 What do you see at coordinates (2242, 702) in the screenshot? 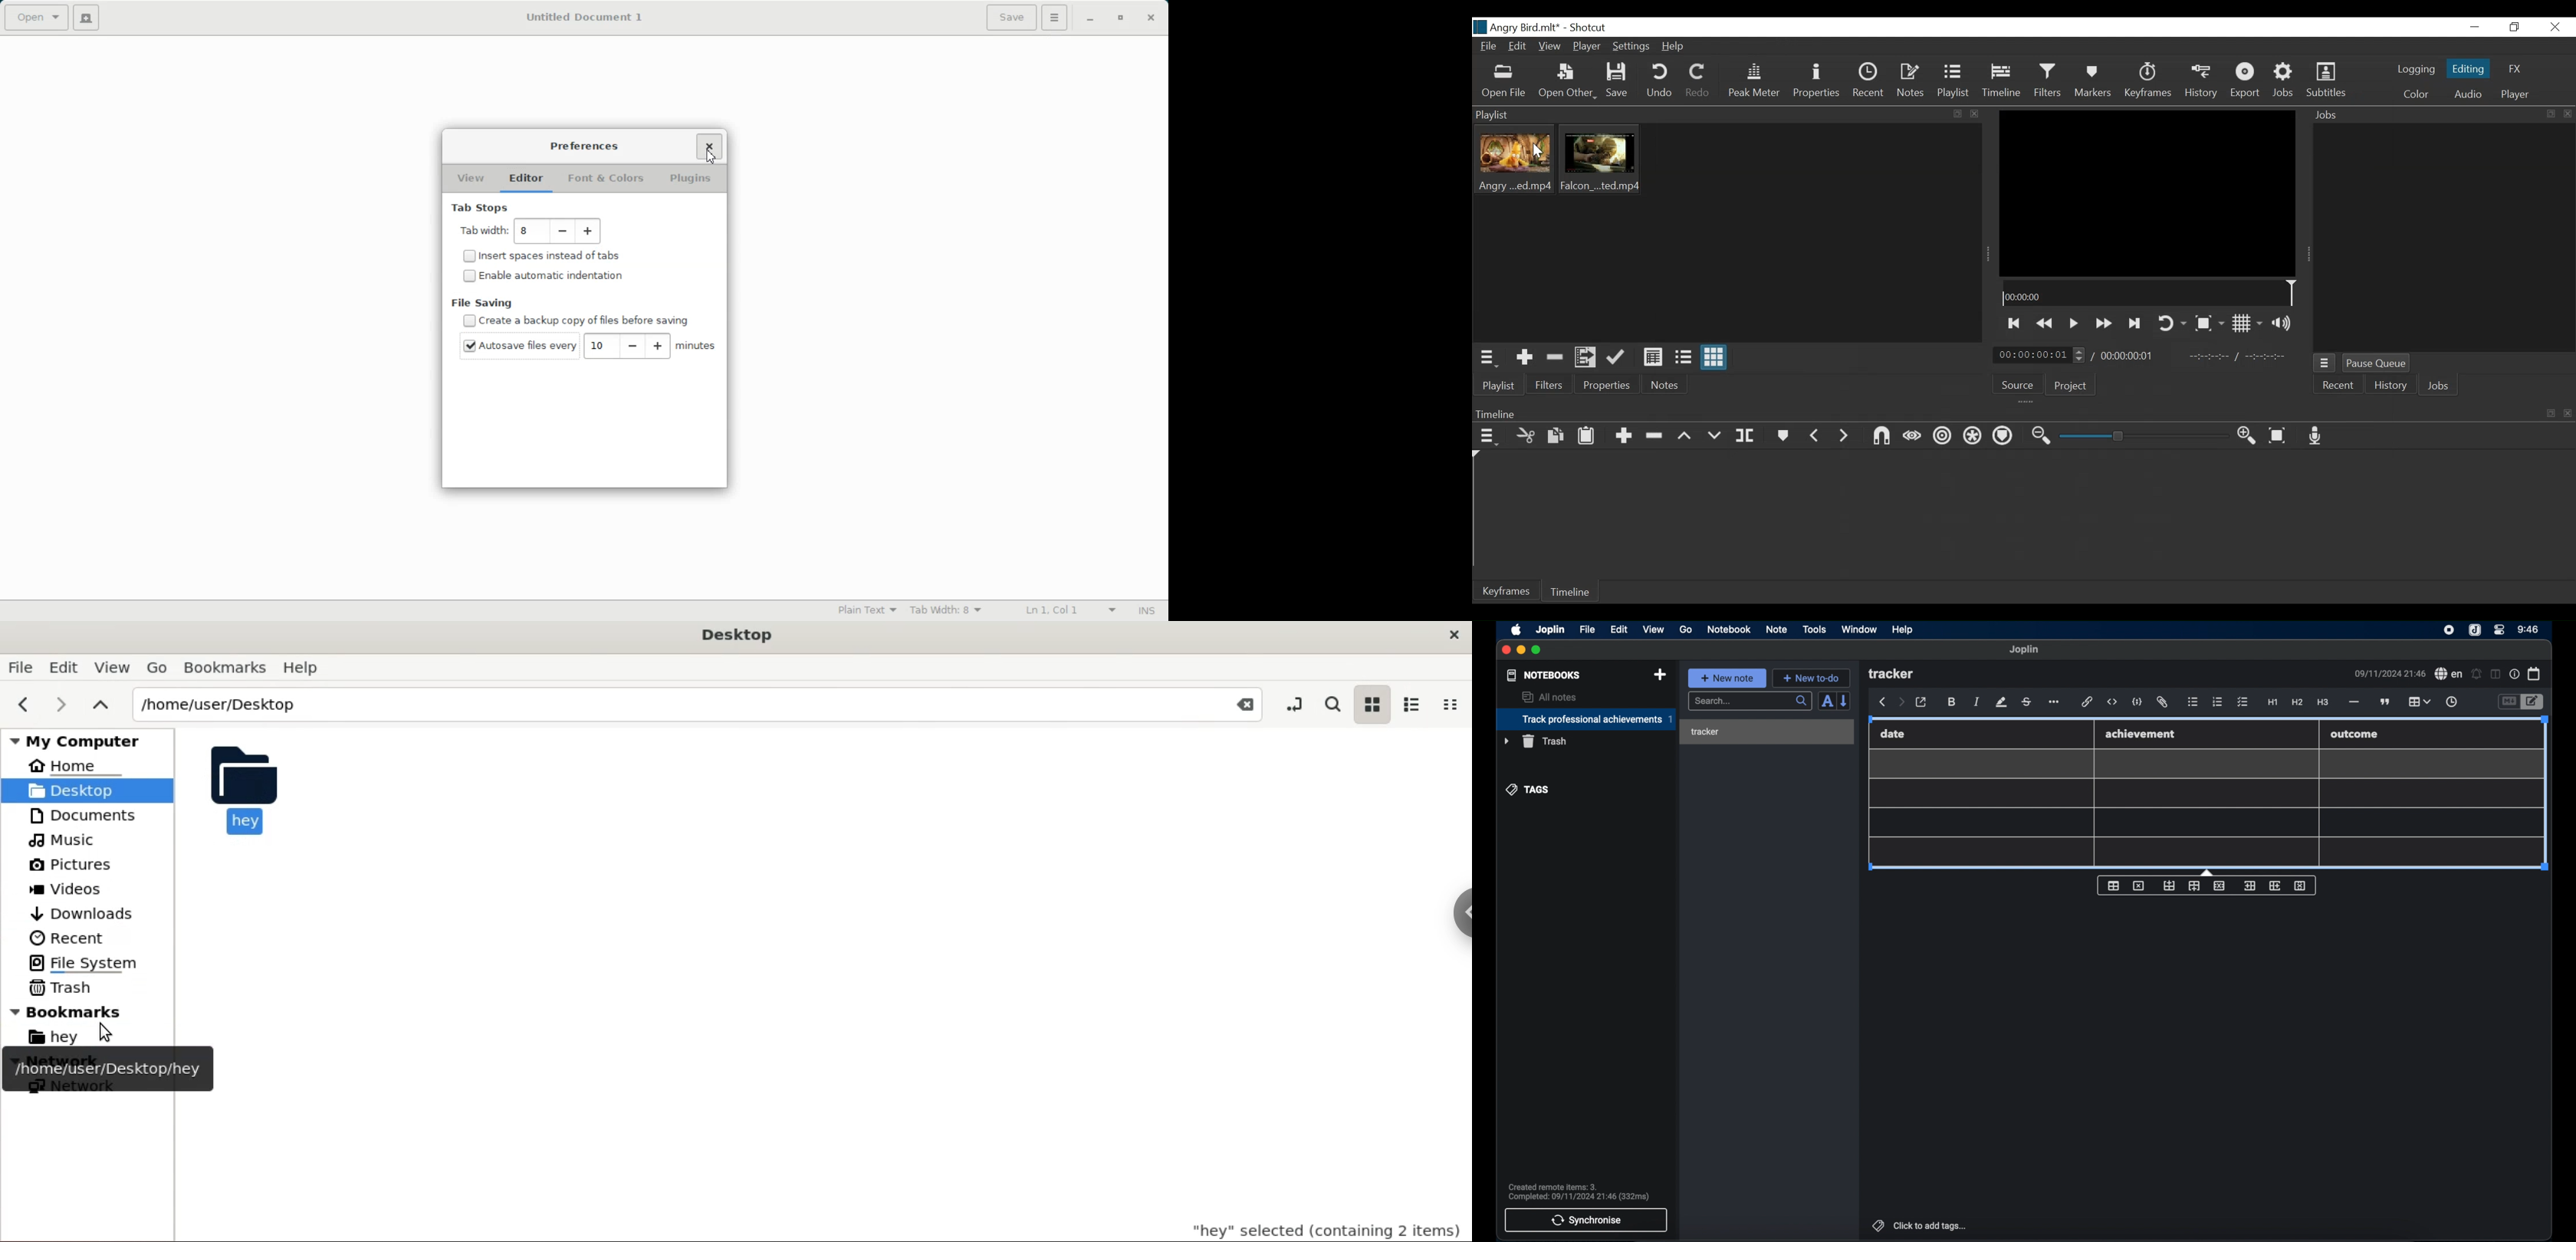
I see `checklist` at bounding box center [2242, 702].